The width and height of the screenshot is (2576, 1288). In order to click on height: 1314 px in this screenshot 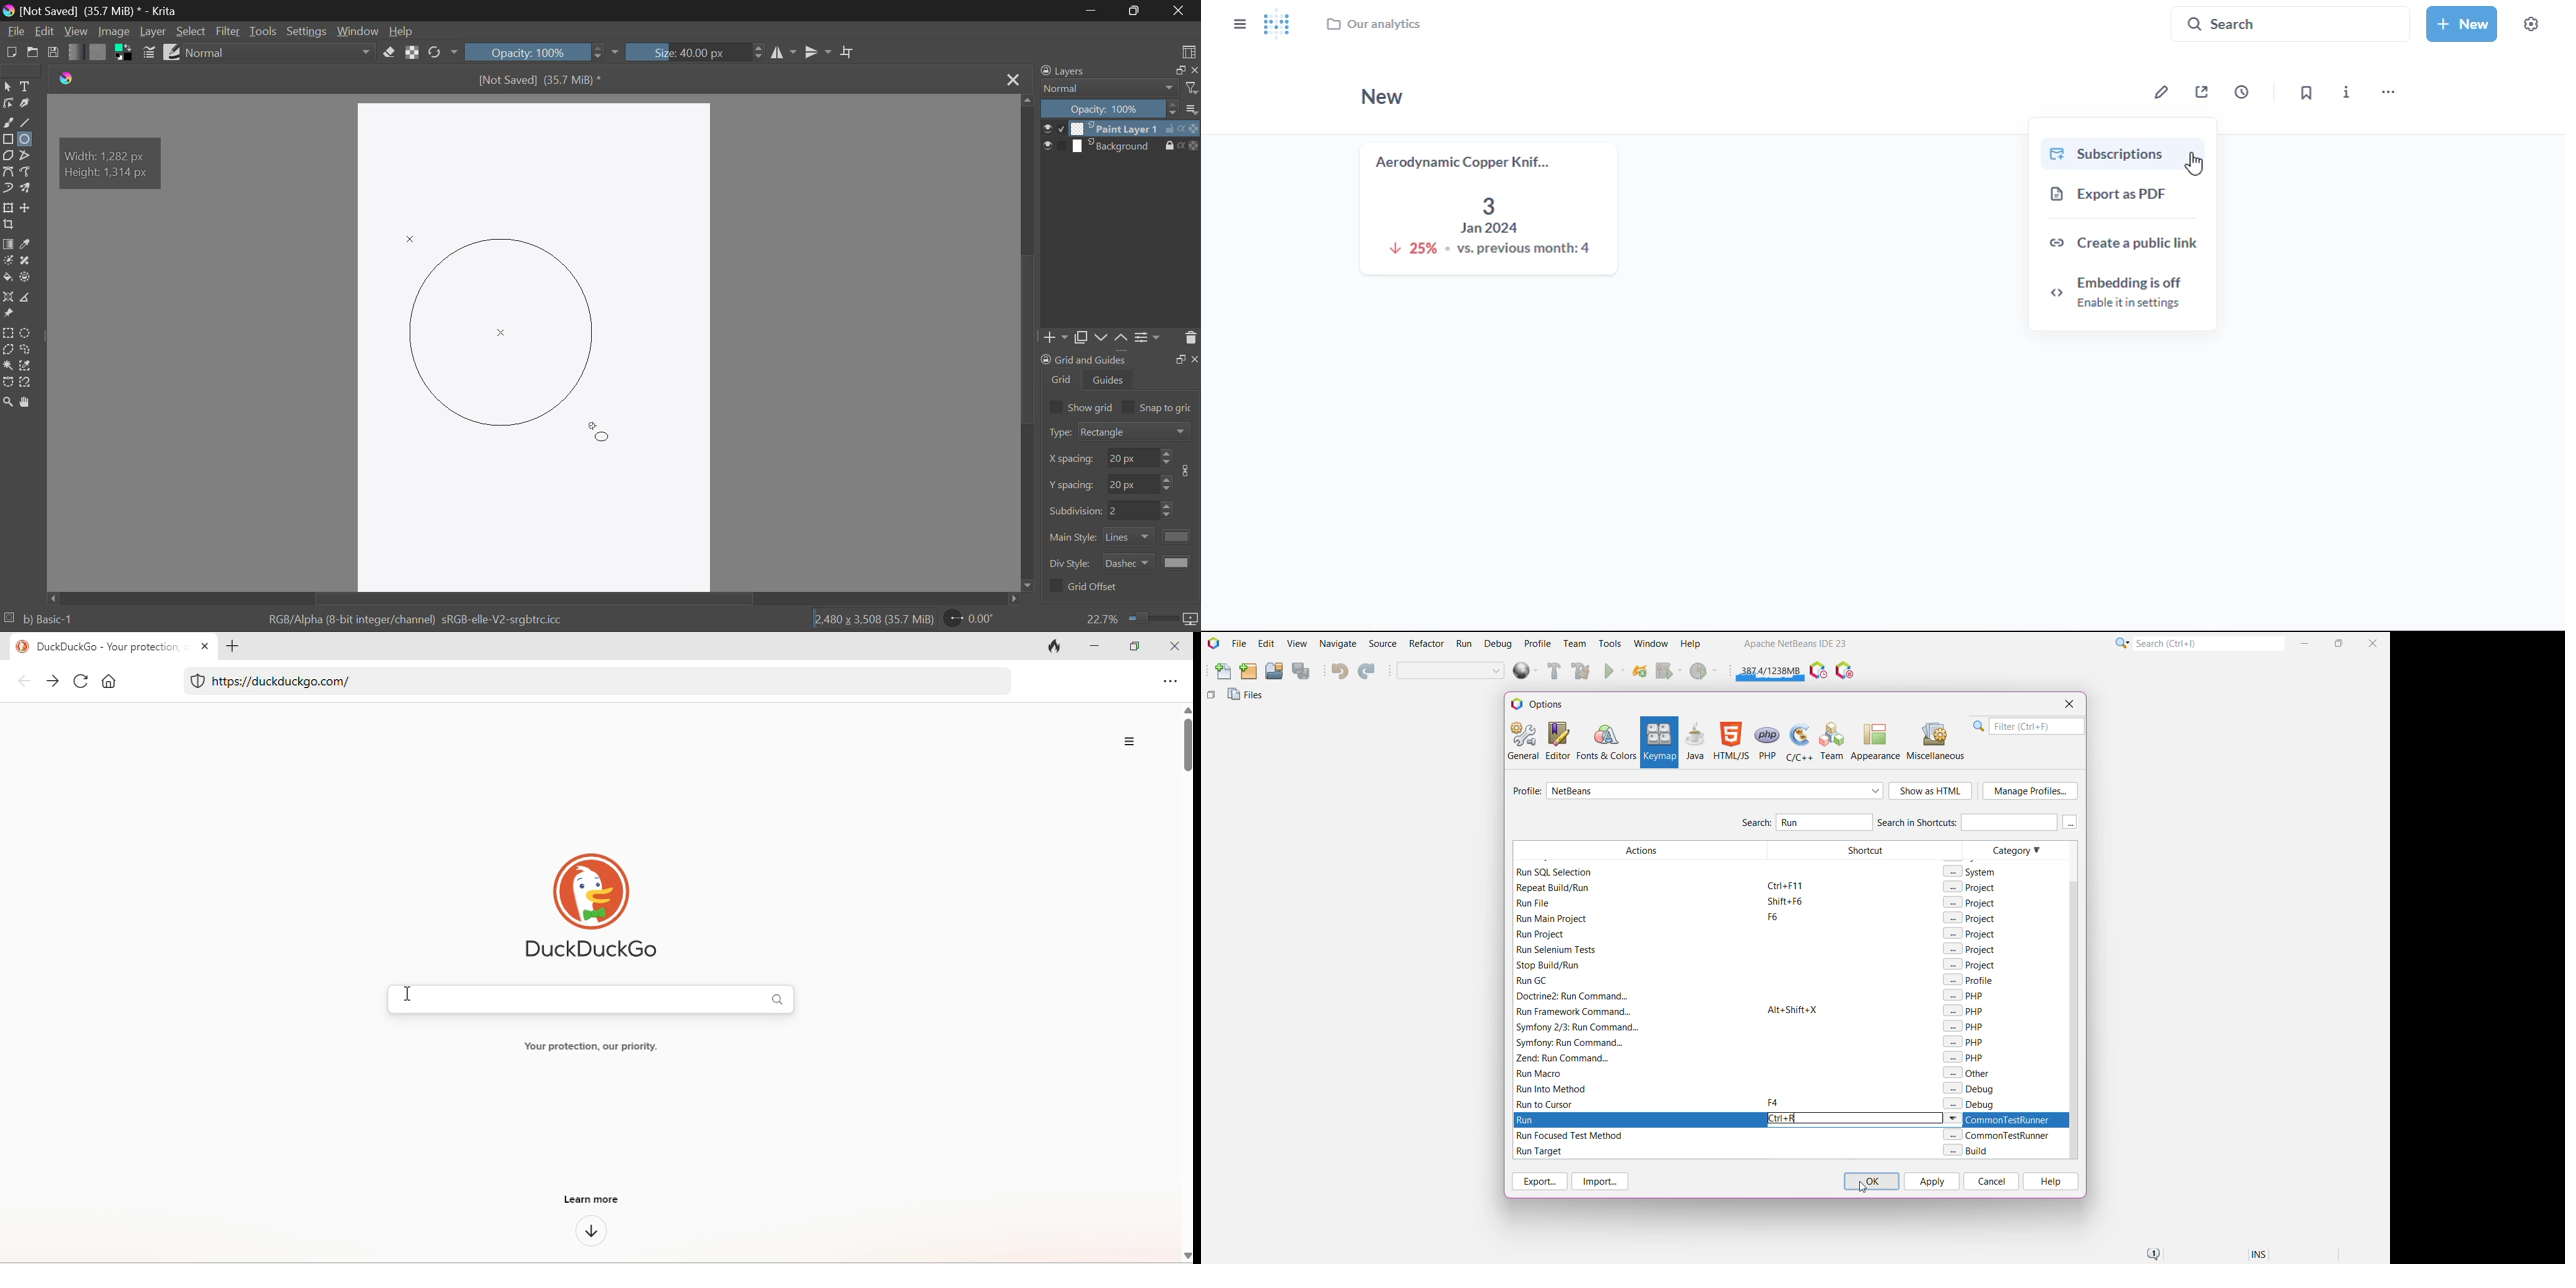, I will do `click(106, 173)`.